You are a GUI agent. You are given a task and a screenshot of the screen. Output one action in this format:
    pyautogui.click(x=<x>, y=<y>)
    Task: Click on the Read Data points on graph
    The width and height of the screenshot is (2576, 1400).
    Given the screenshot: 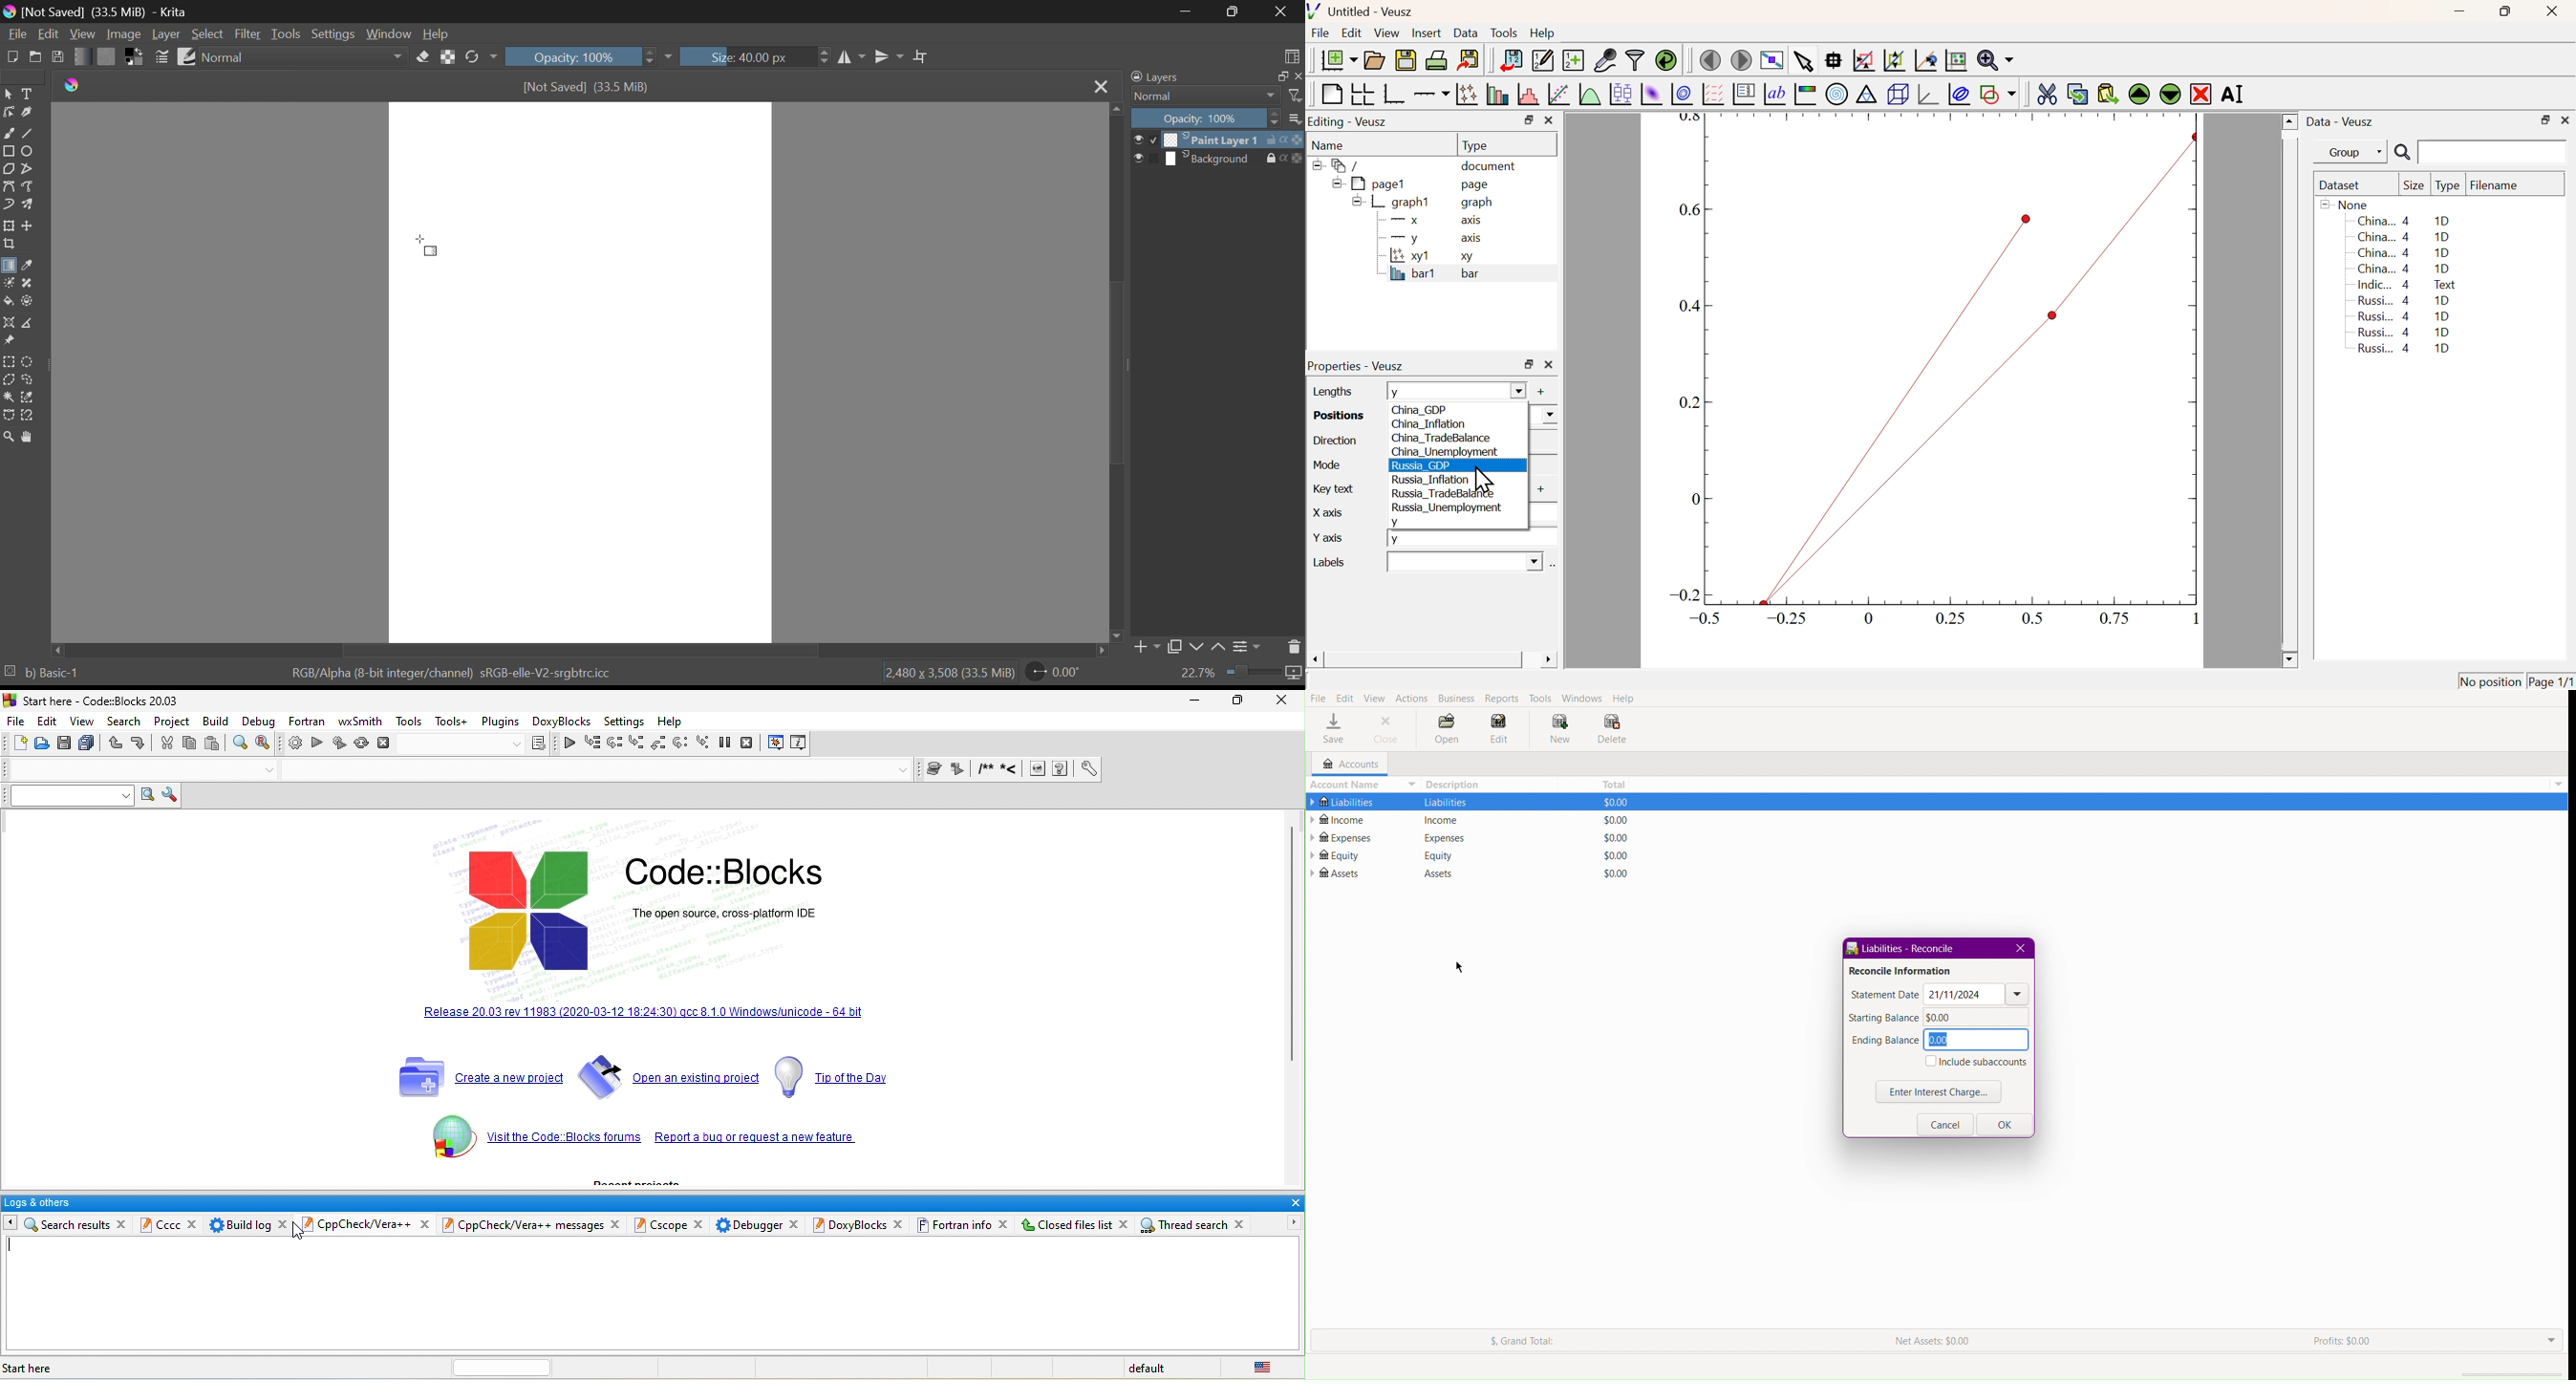 What is the action you would take?
    pyautogui.click(x=1834, y=60)
    